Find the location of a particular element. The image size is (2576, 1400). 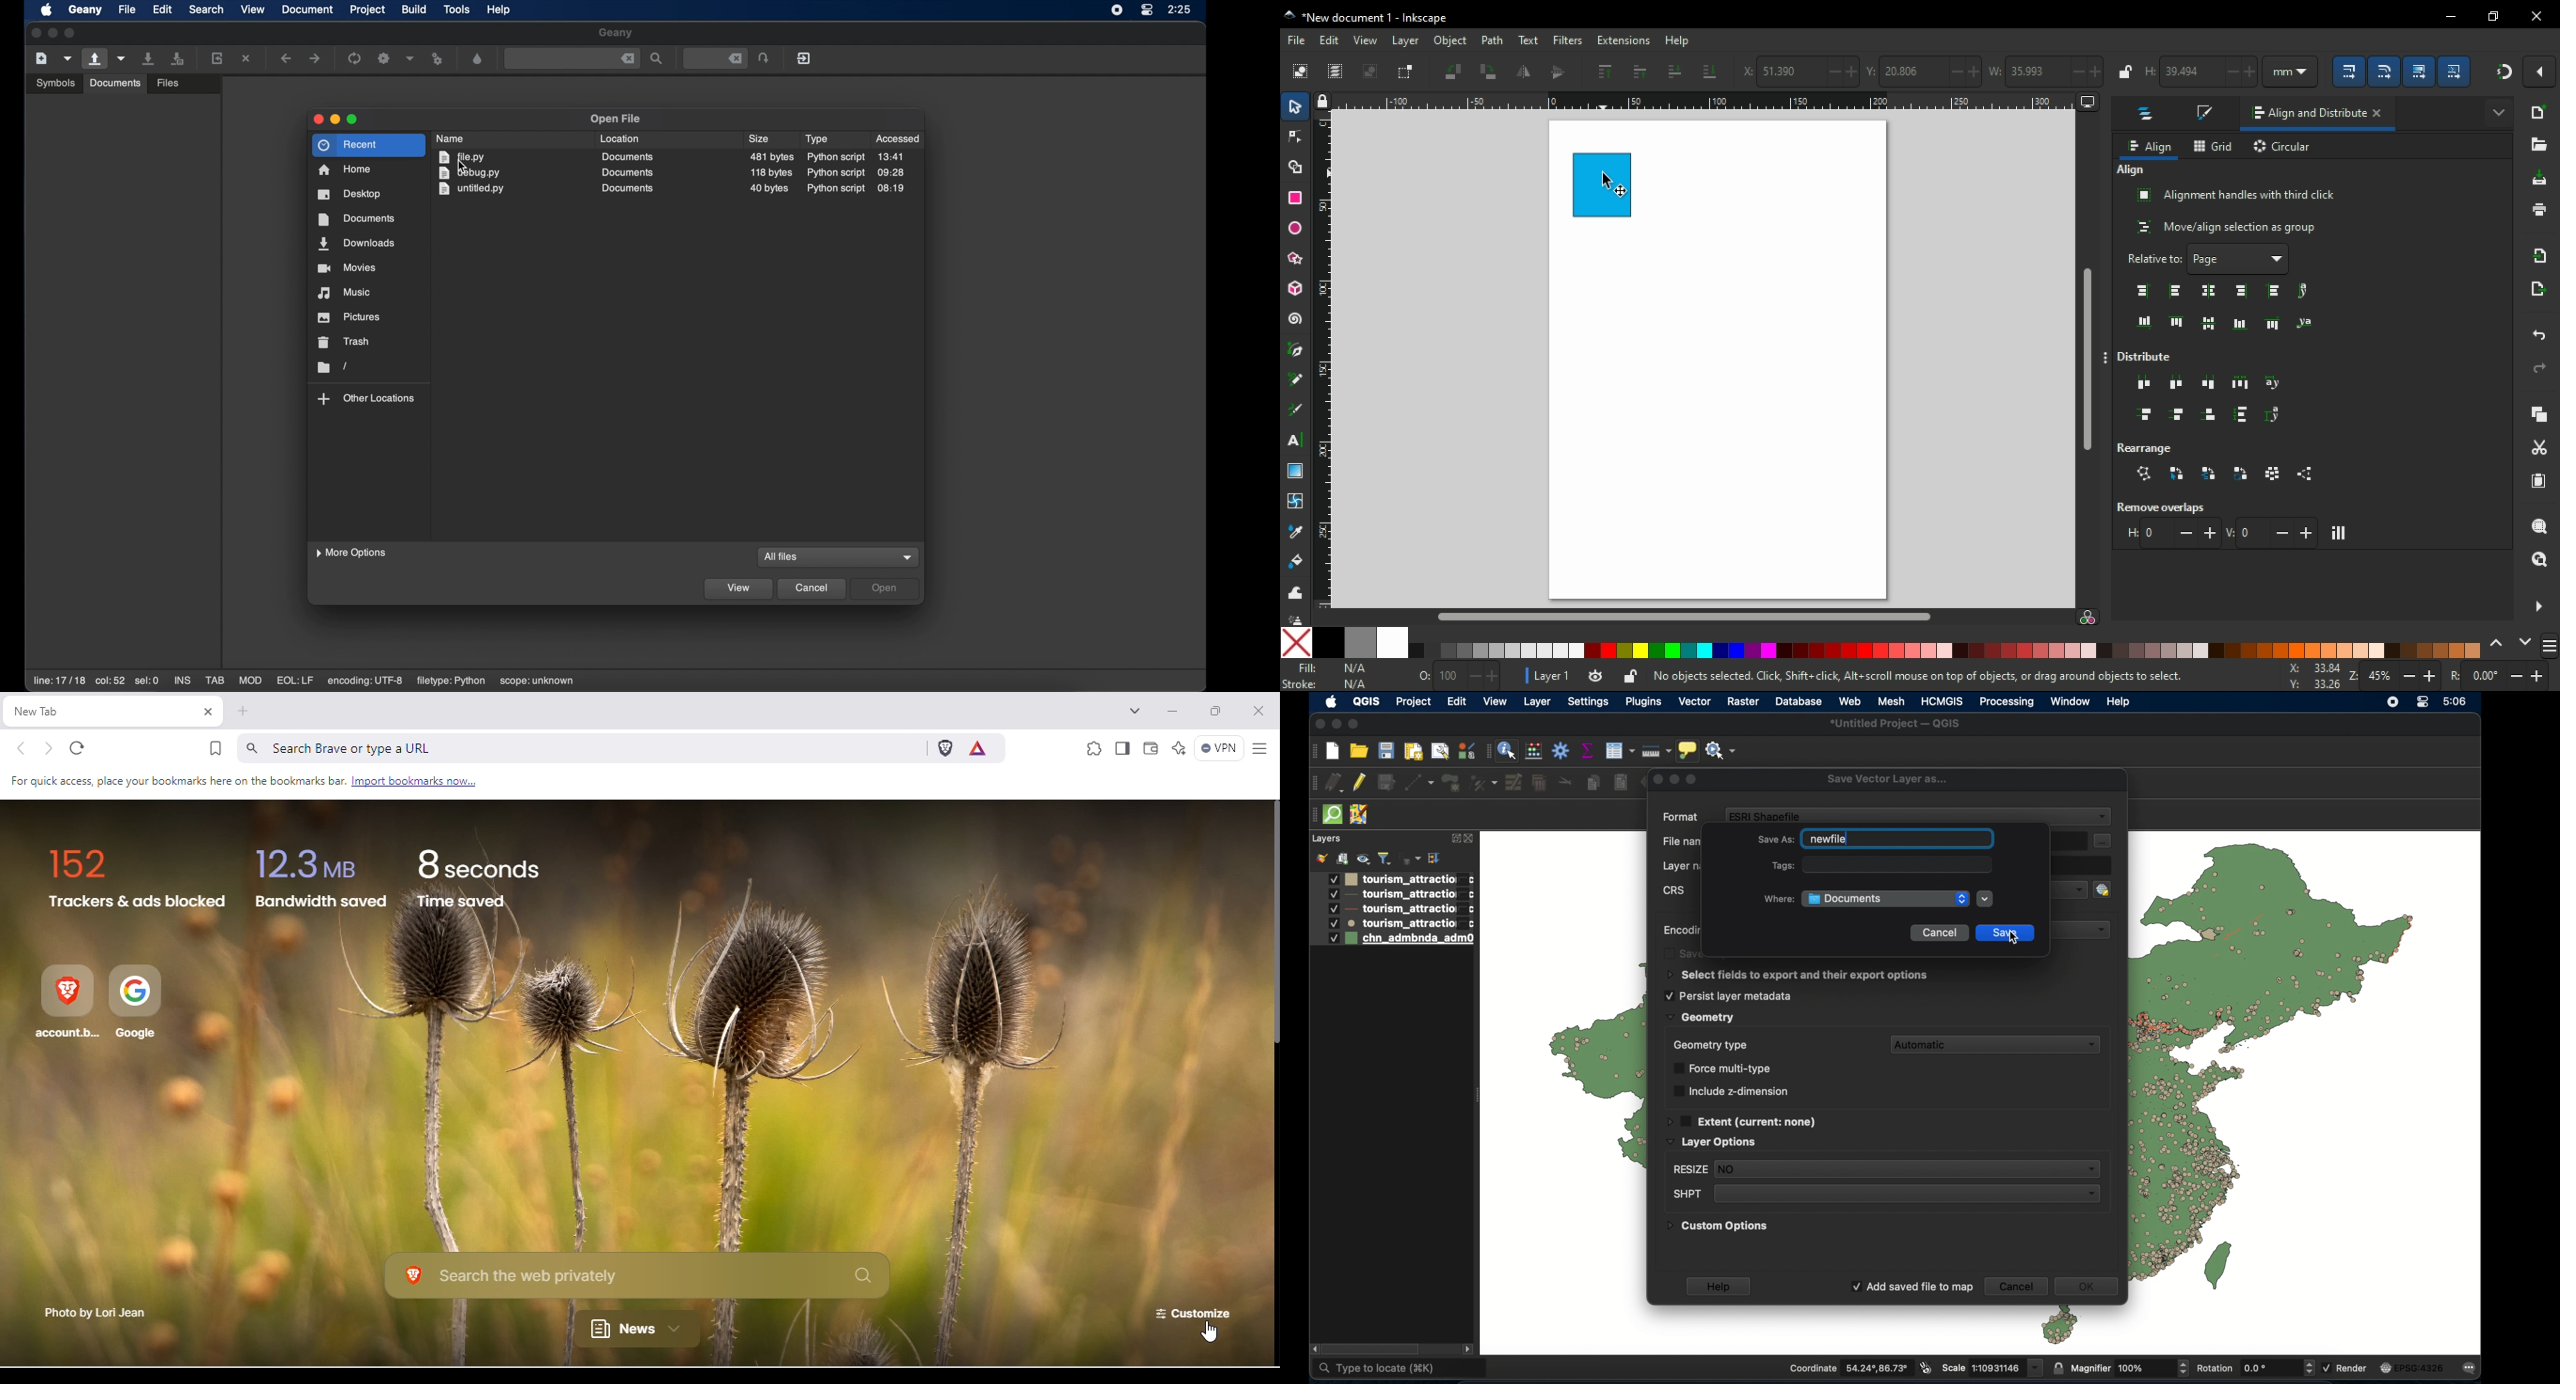

align to top edges is located at coordinates (2177, 321).